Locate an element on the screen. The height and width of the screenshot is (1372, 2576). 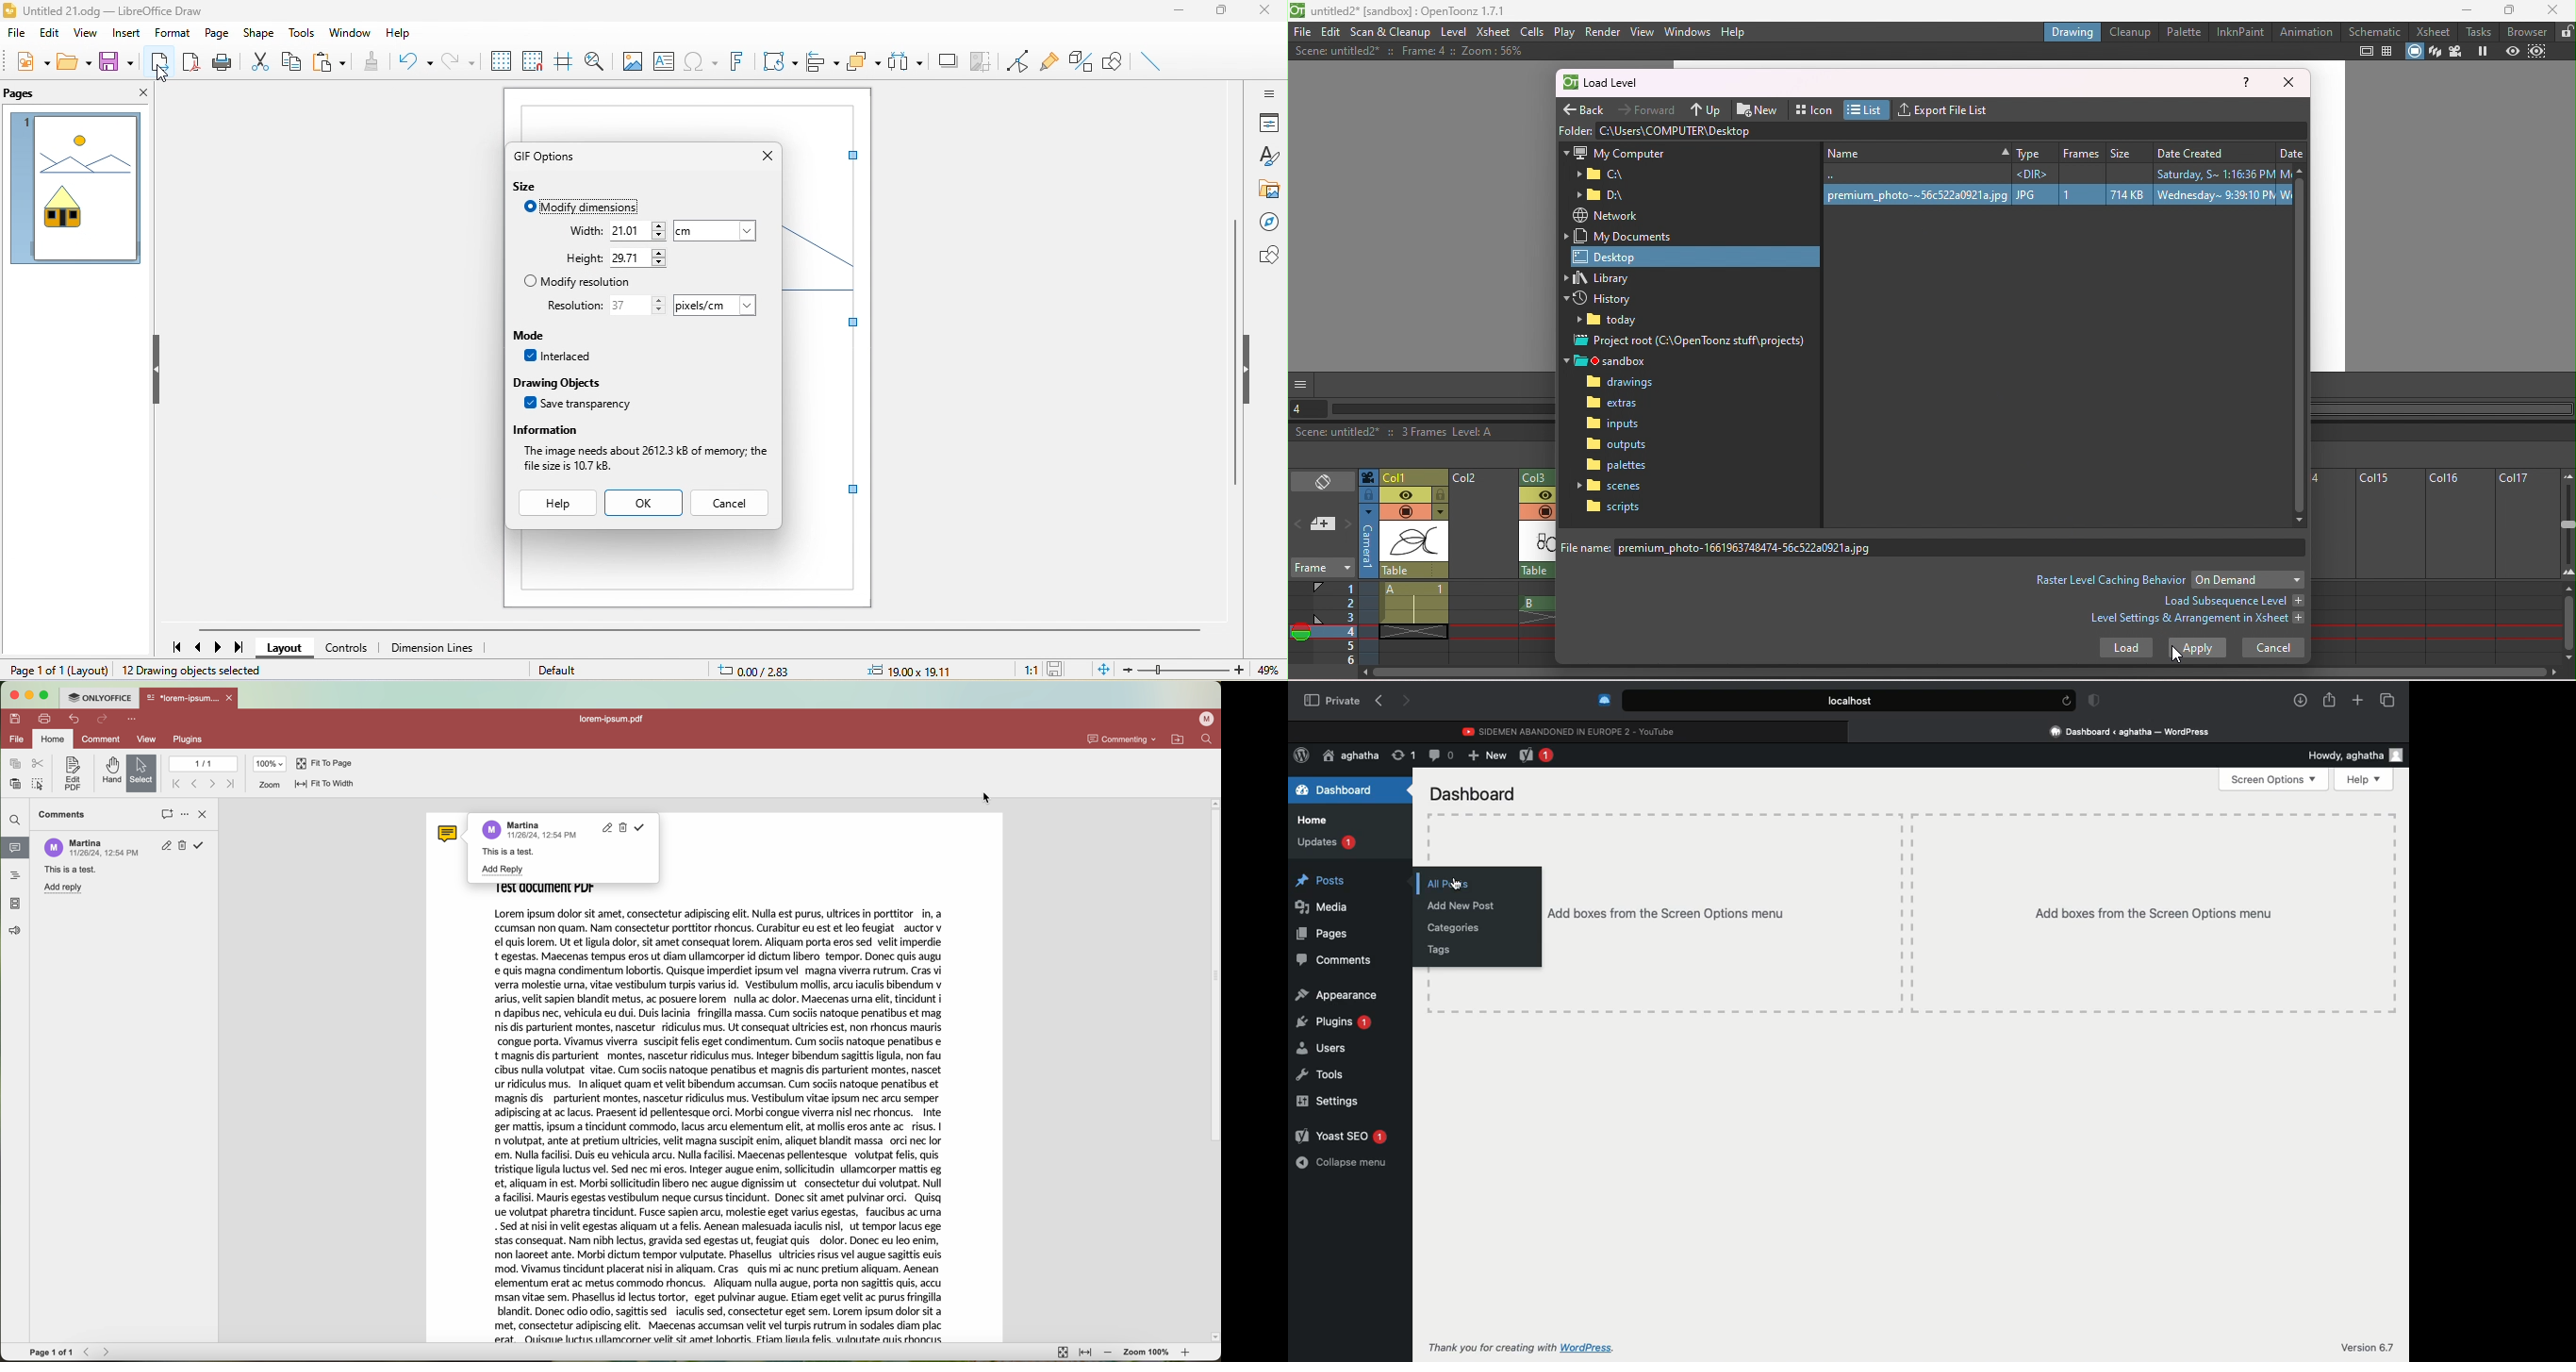
tools is located at coordinates (301, 31).